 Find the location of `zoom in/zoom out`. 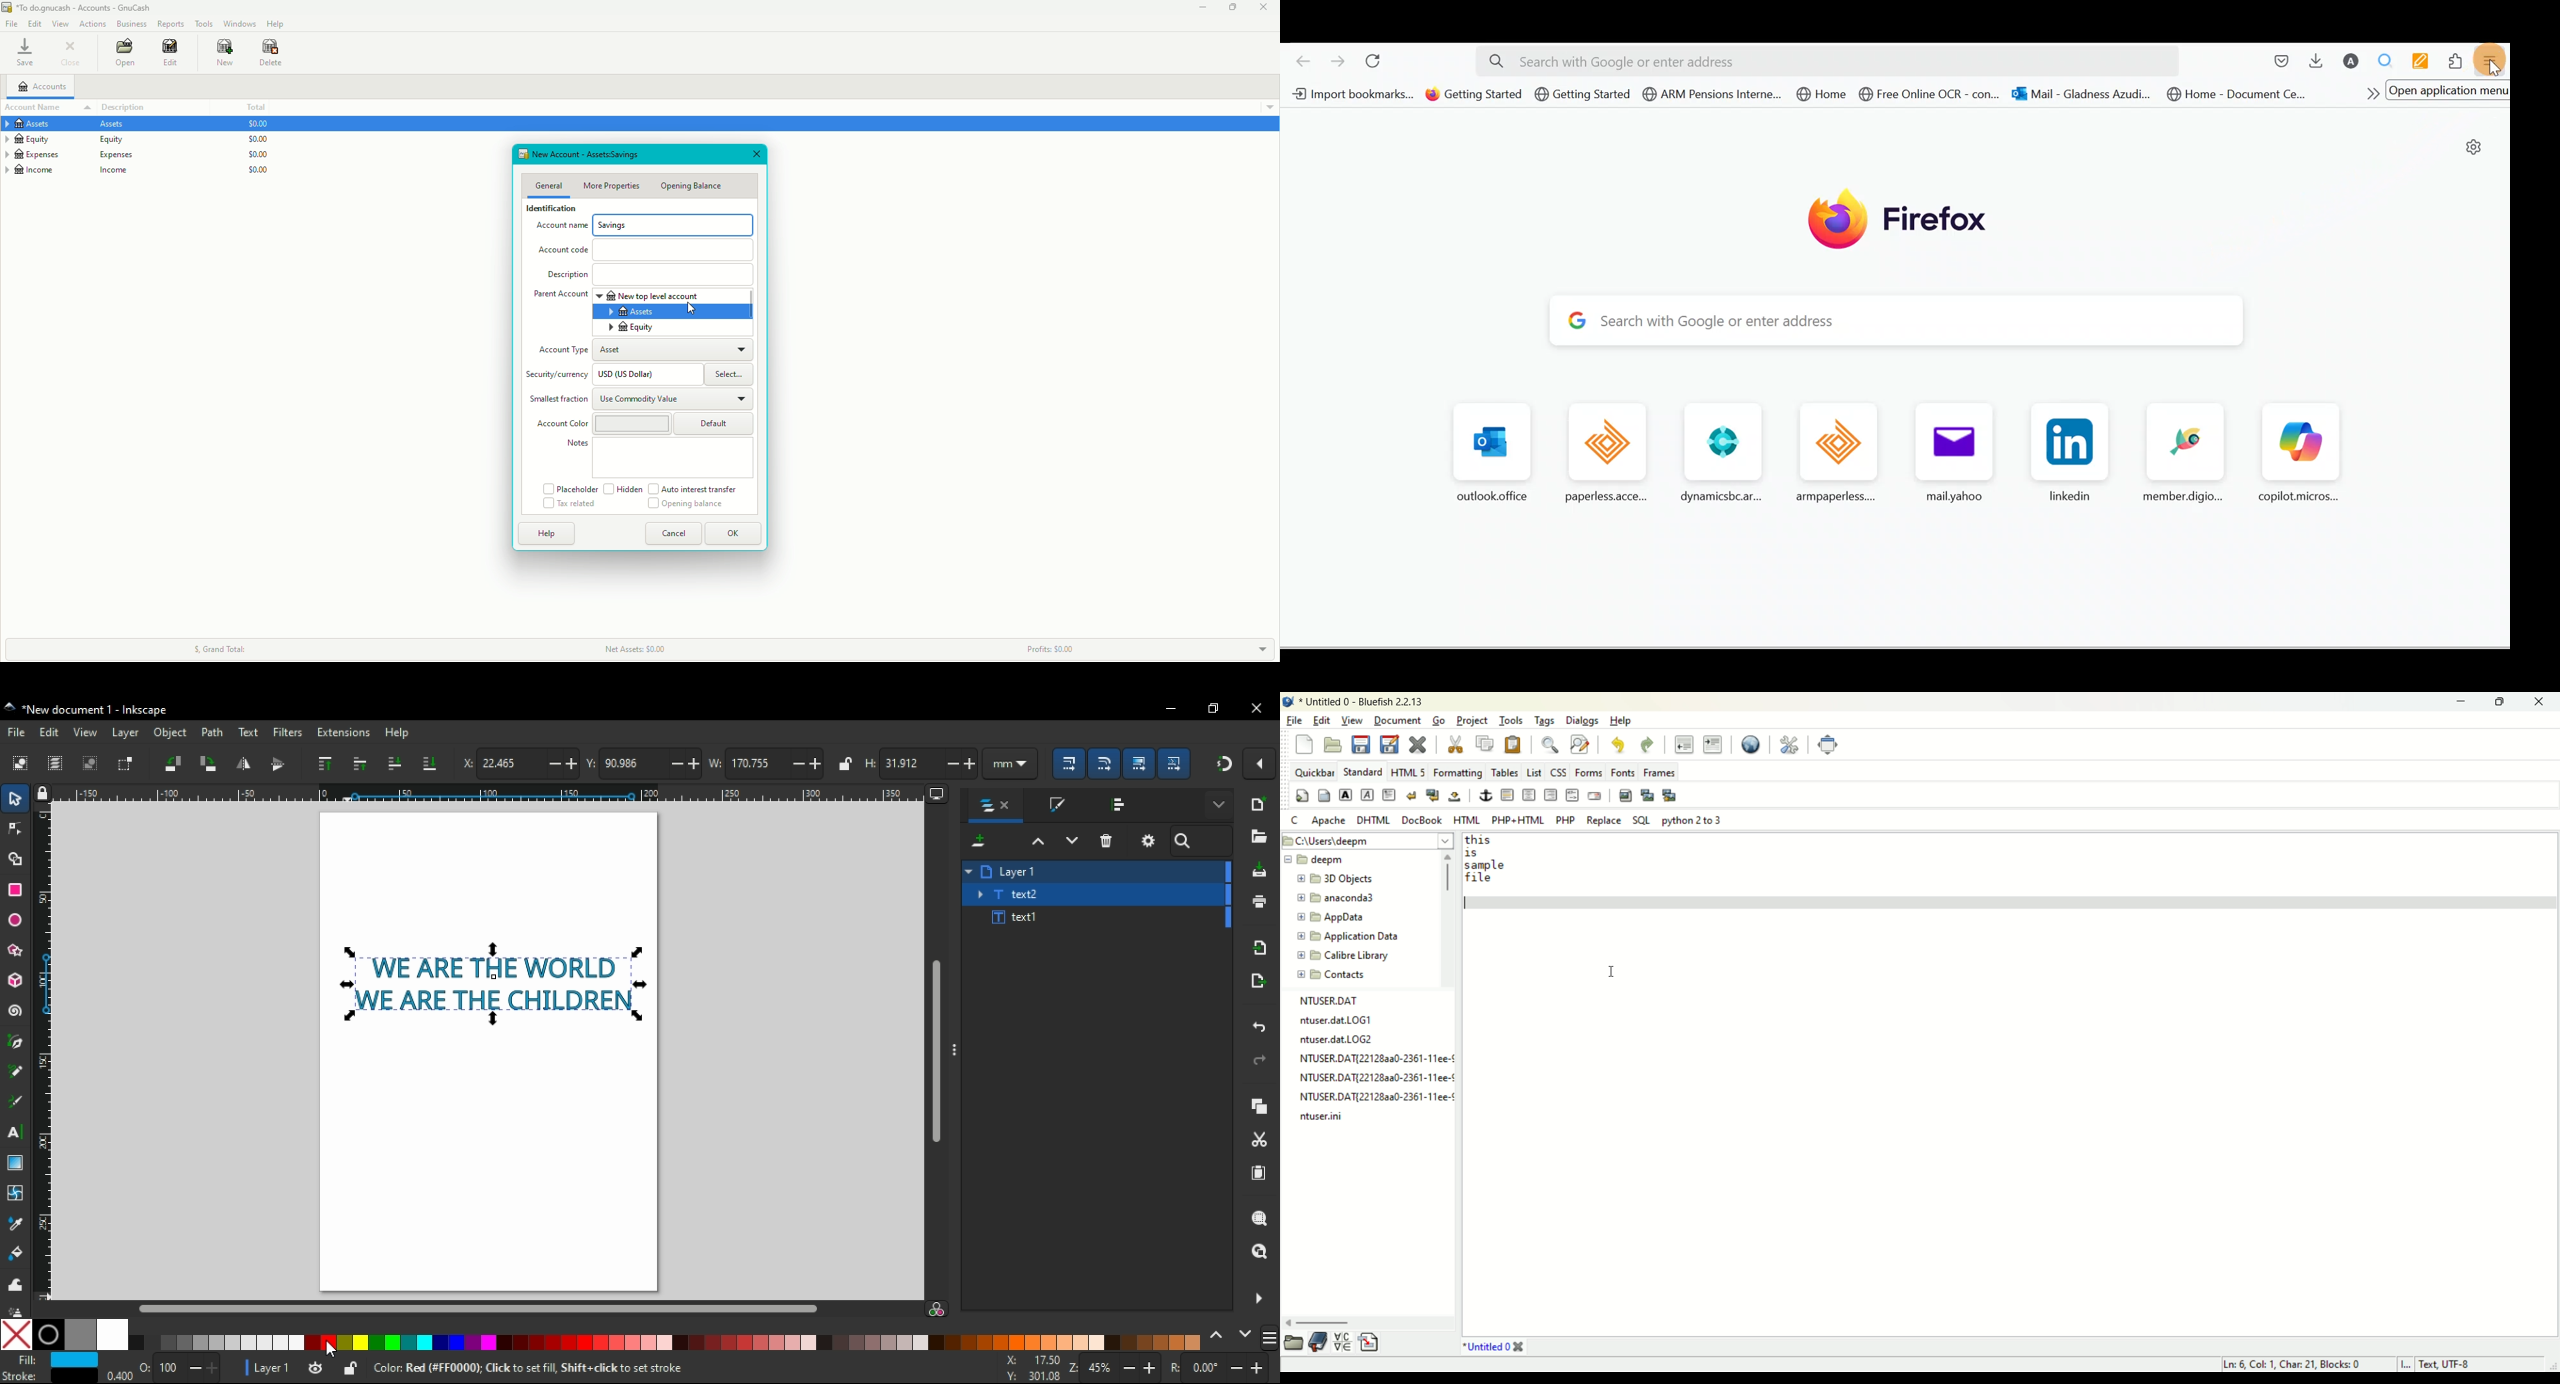

zoom in/zoom out is located at coordinates (1117, 1367).